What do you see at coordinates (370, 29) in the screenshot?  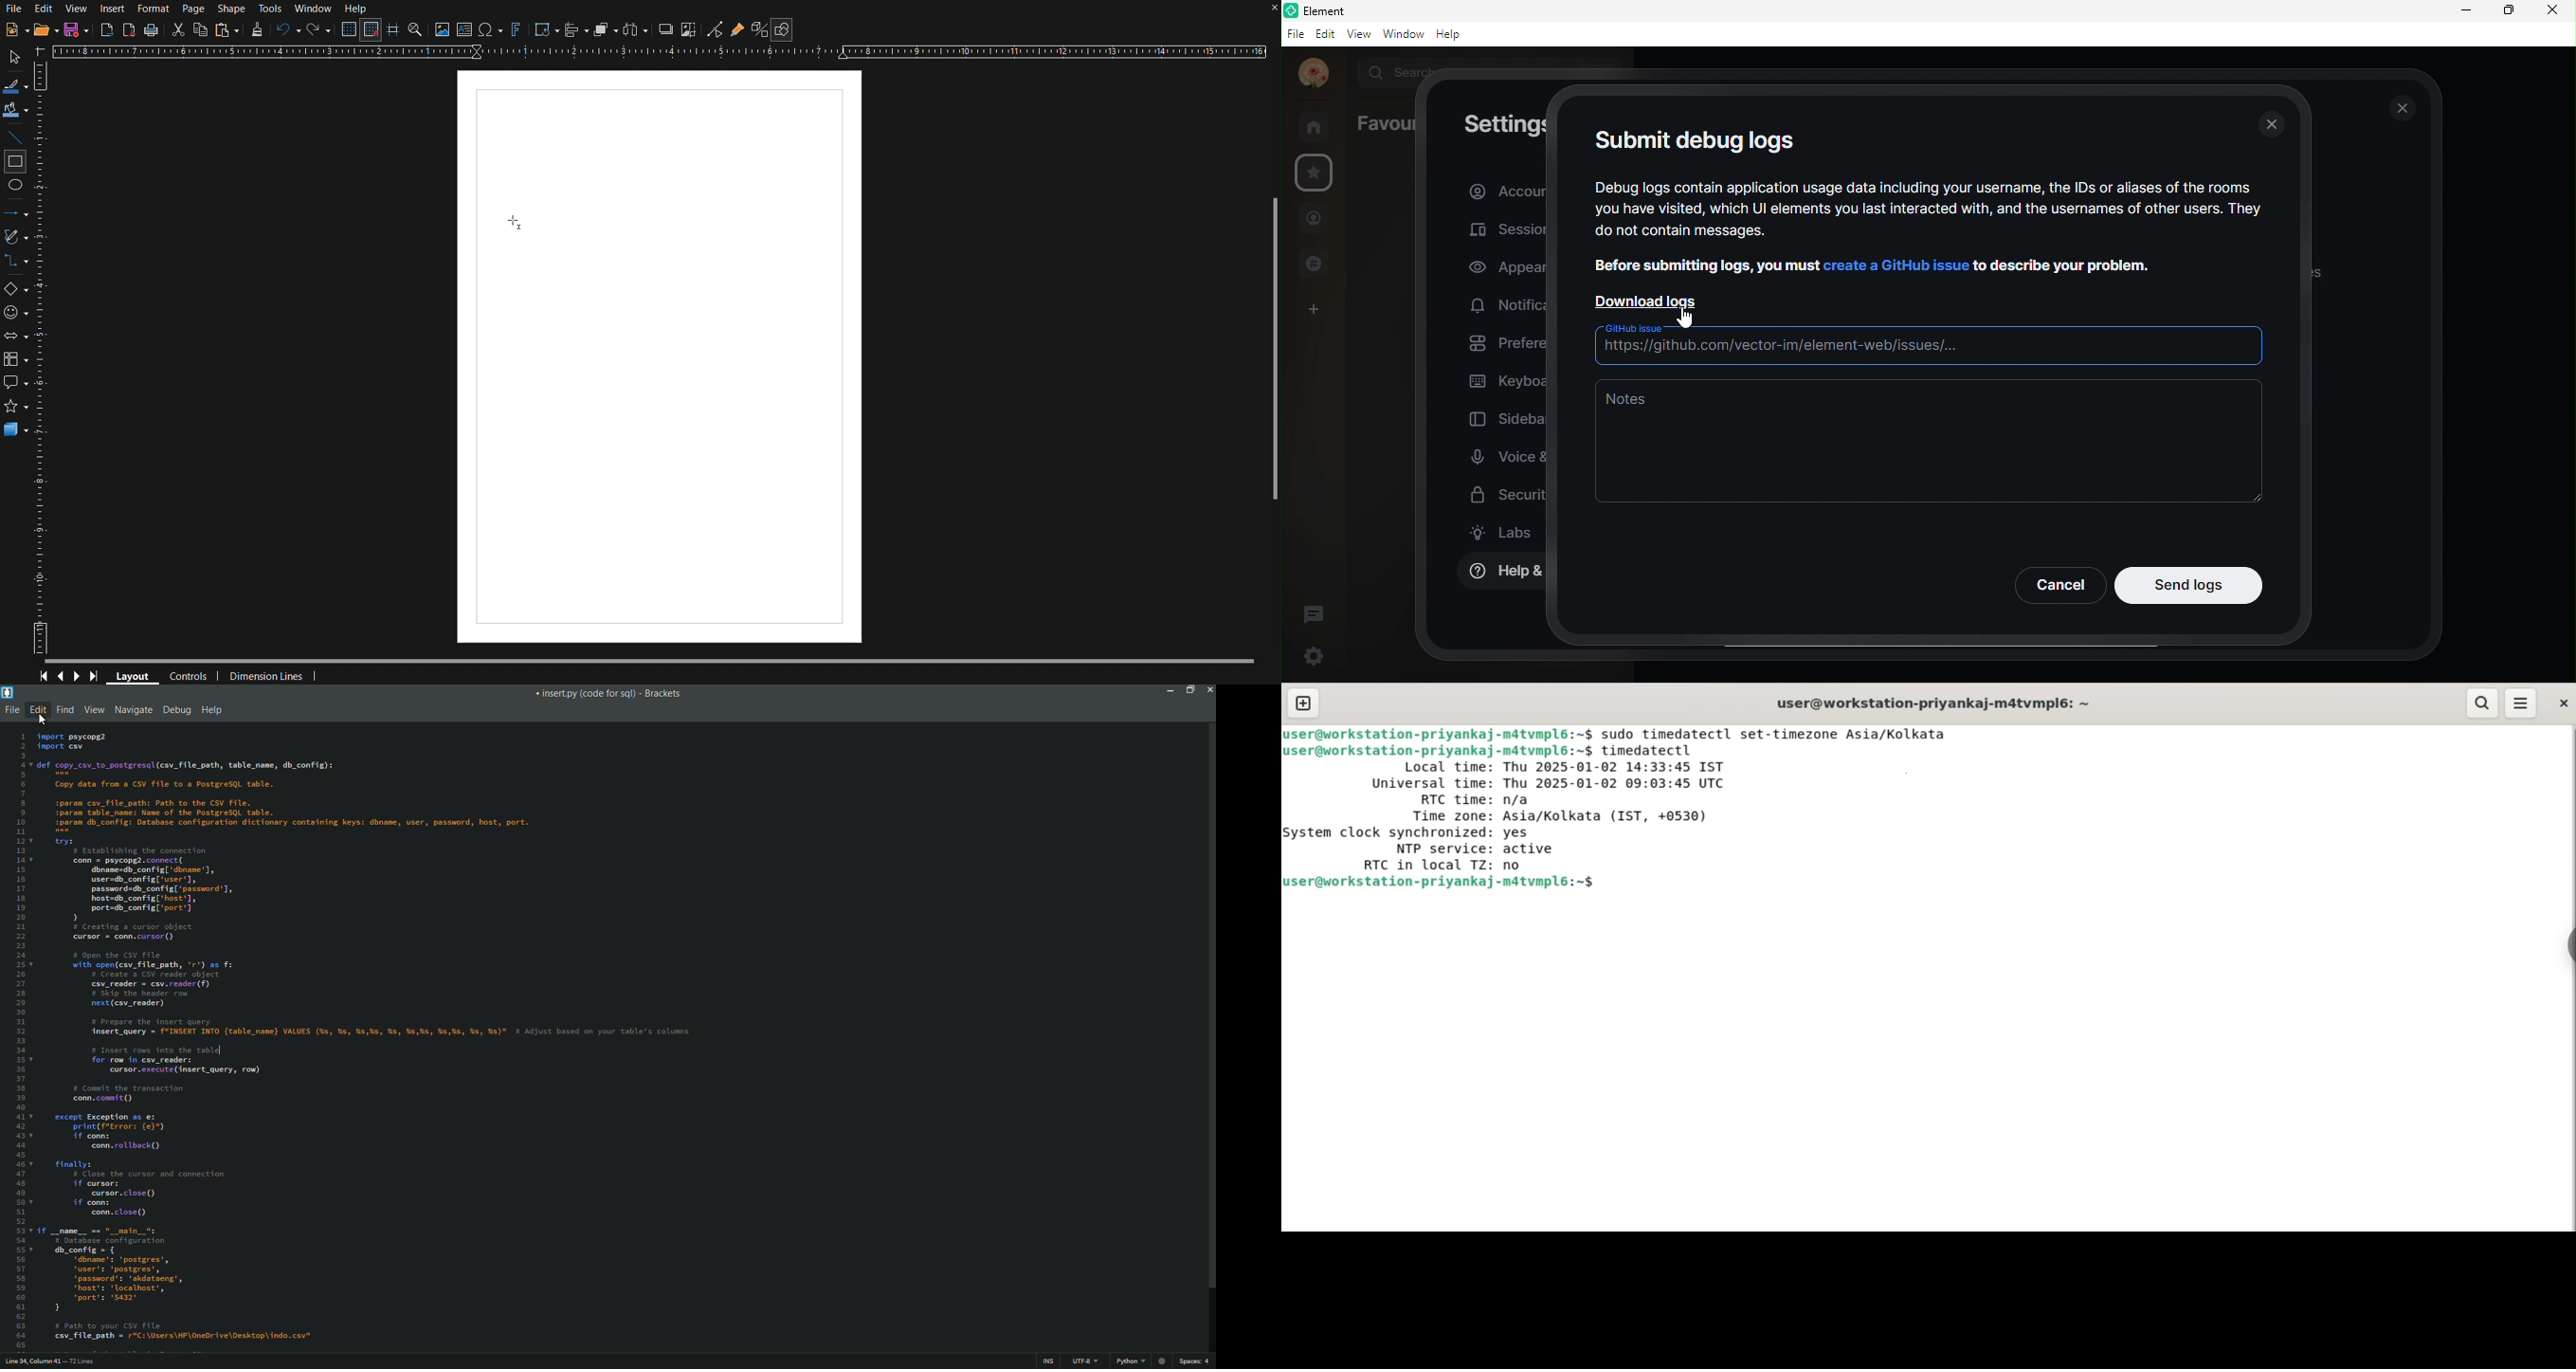 I see `Snap to Grid` at bounding box center [370, 29].